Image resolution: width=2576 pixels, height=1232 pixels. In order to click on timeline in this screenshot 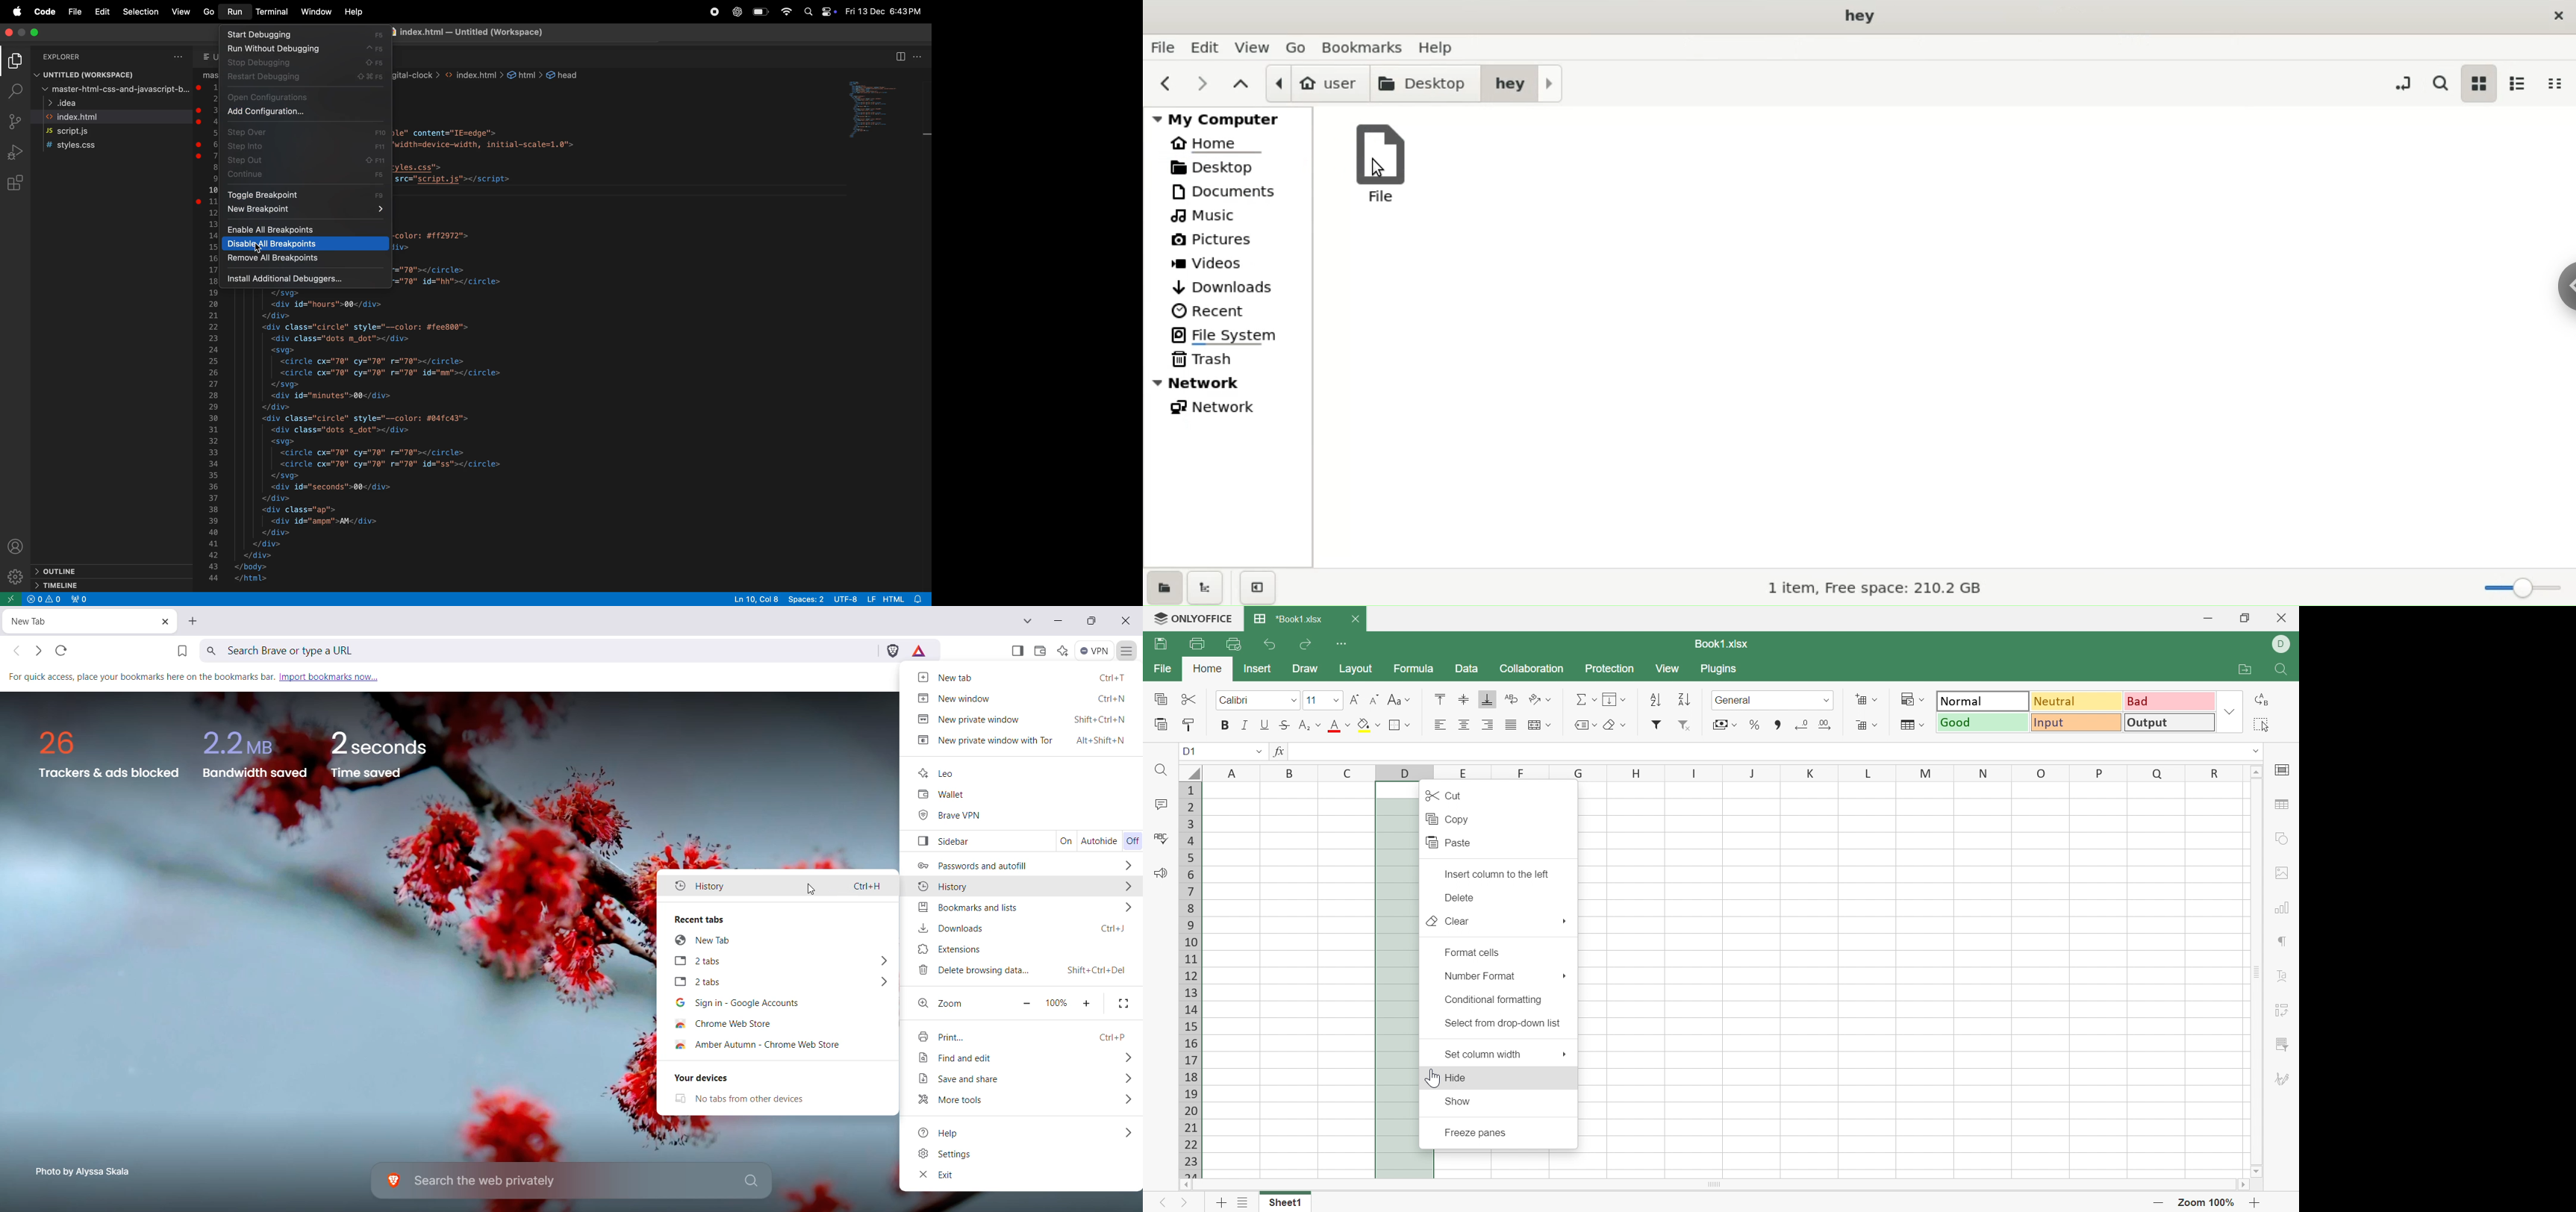, I will do `click(94, 585)`.